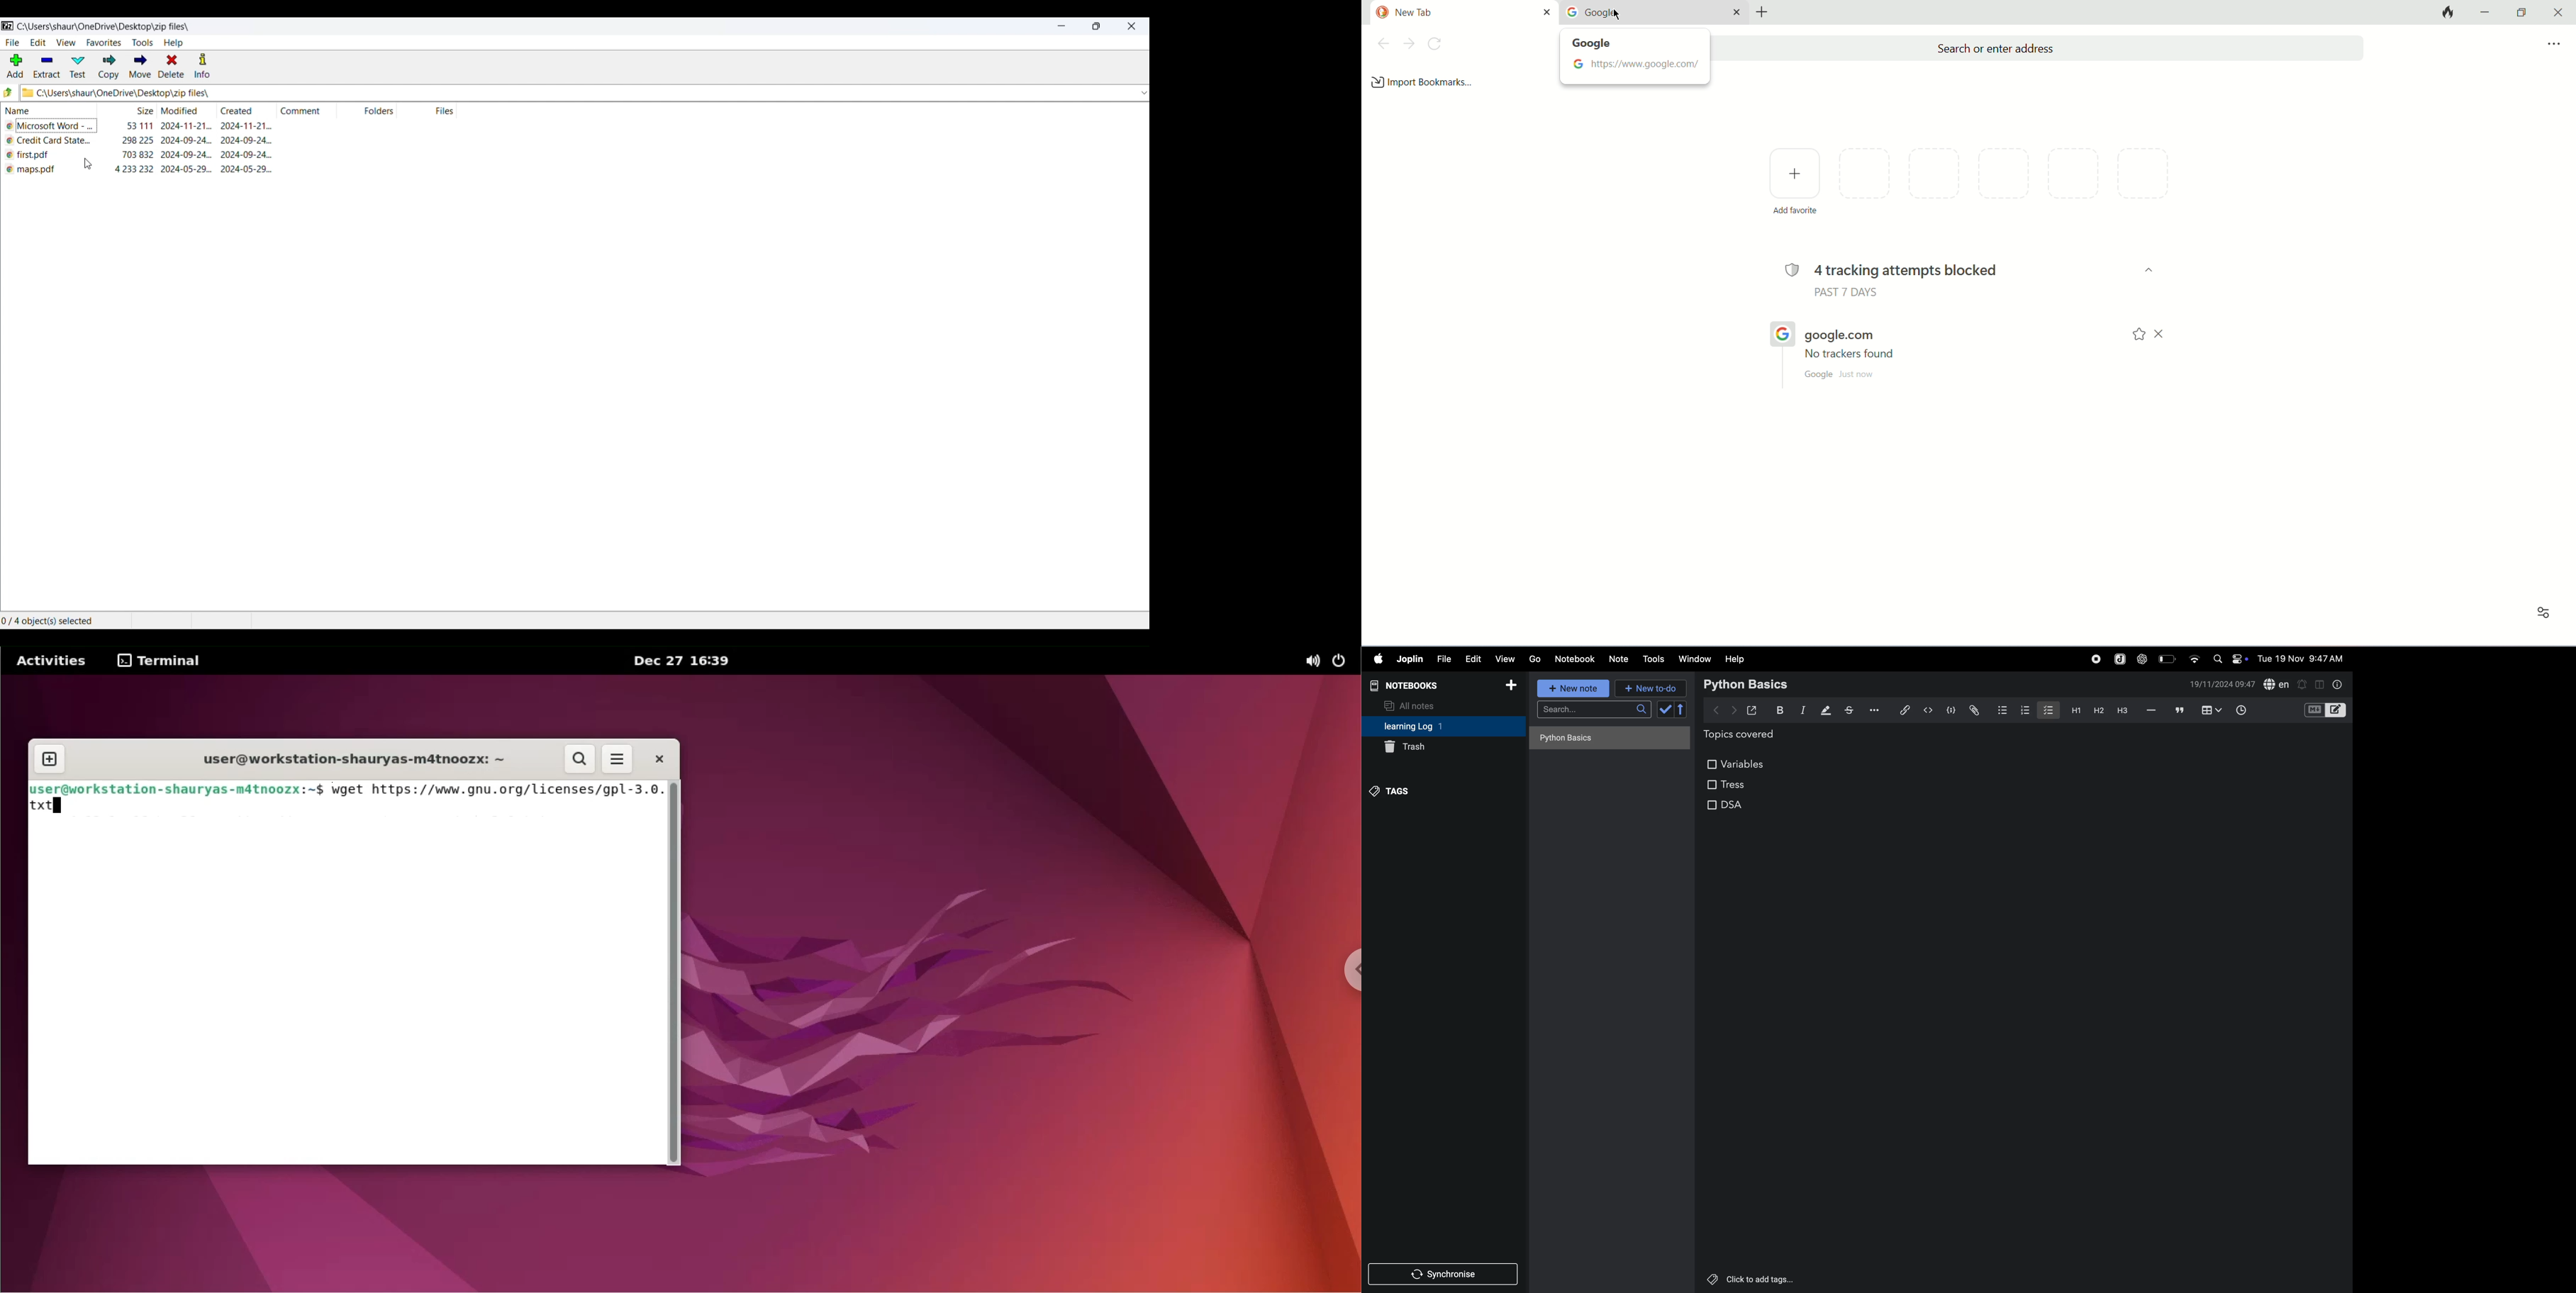 Image resolution: width=2576 pixels, height=1316 pixels. Describe the element at coordinates (1925, 269) in the screenshot. I see `4 tracking attempts blocked` at that location.